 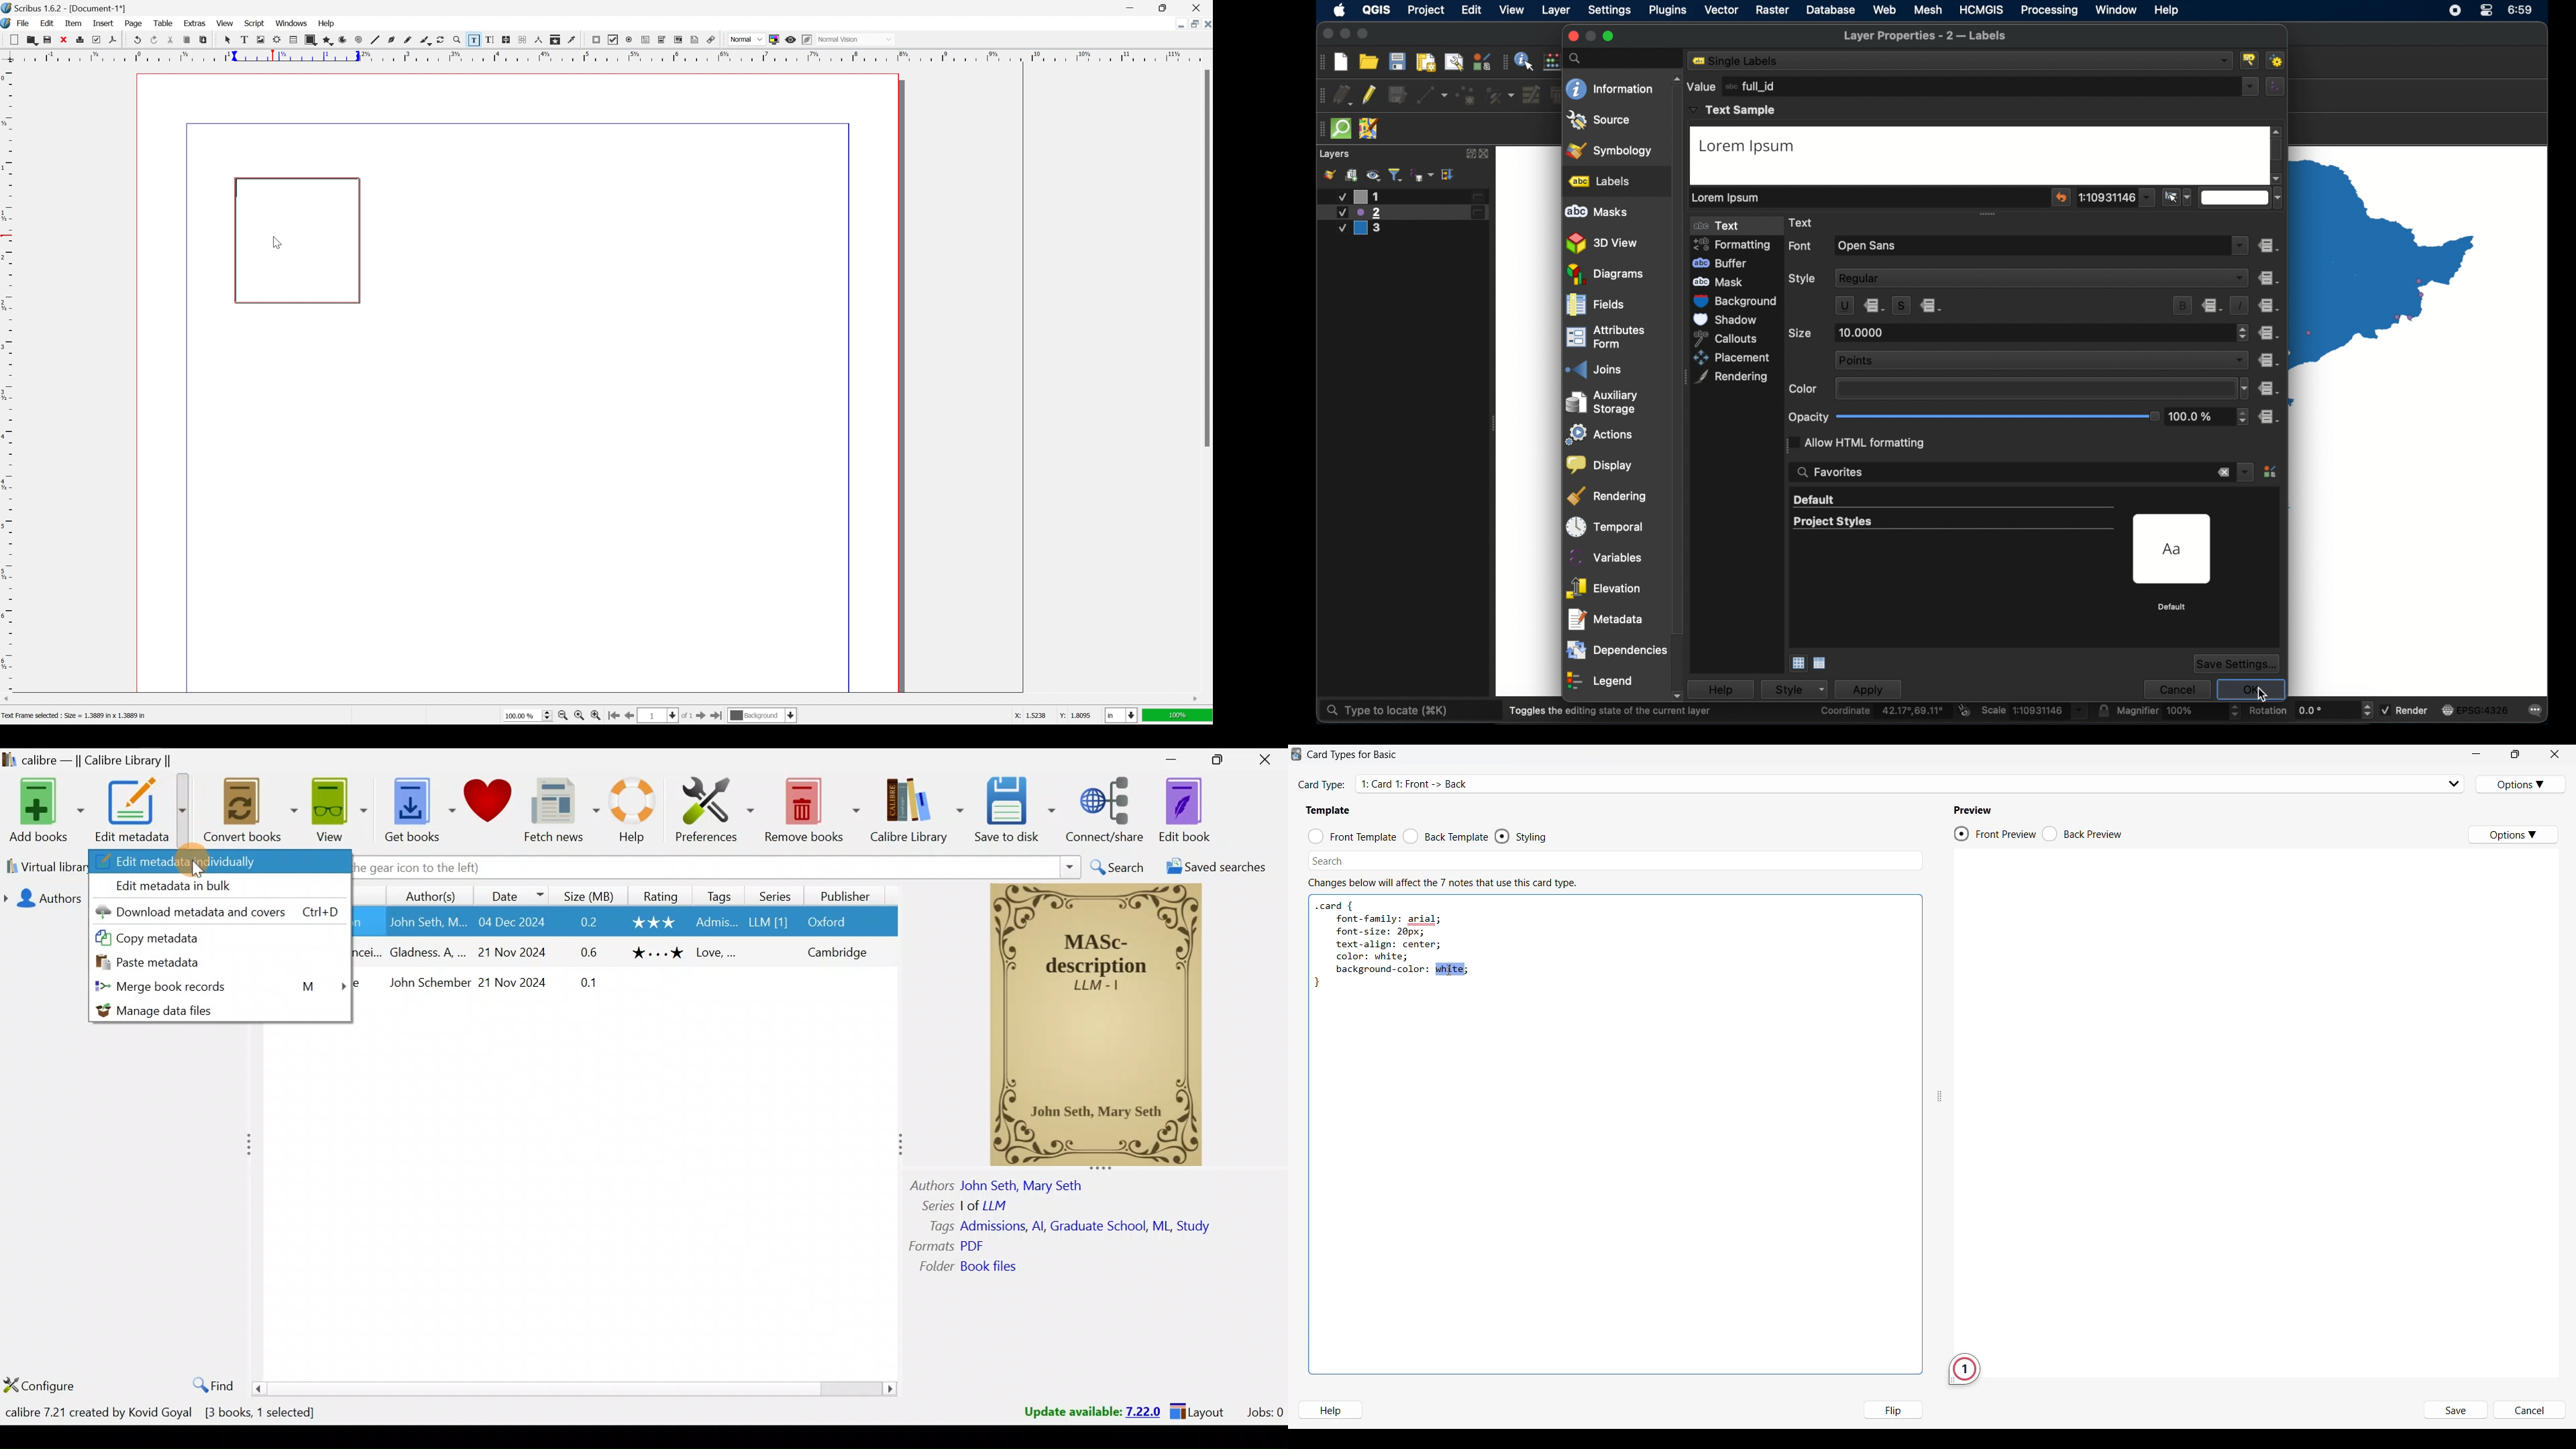 I want to click on , so click(x=519, y=982).